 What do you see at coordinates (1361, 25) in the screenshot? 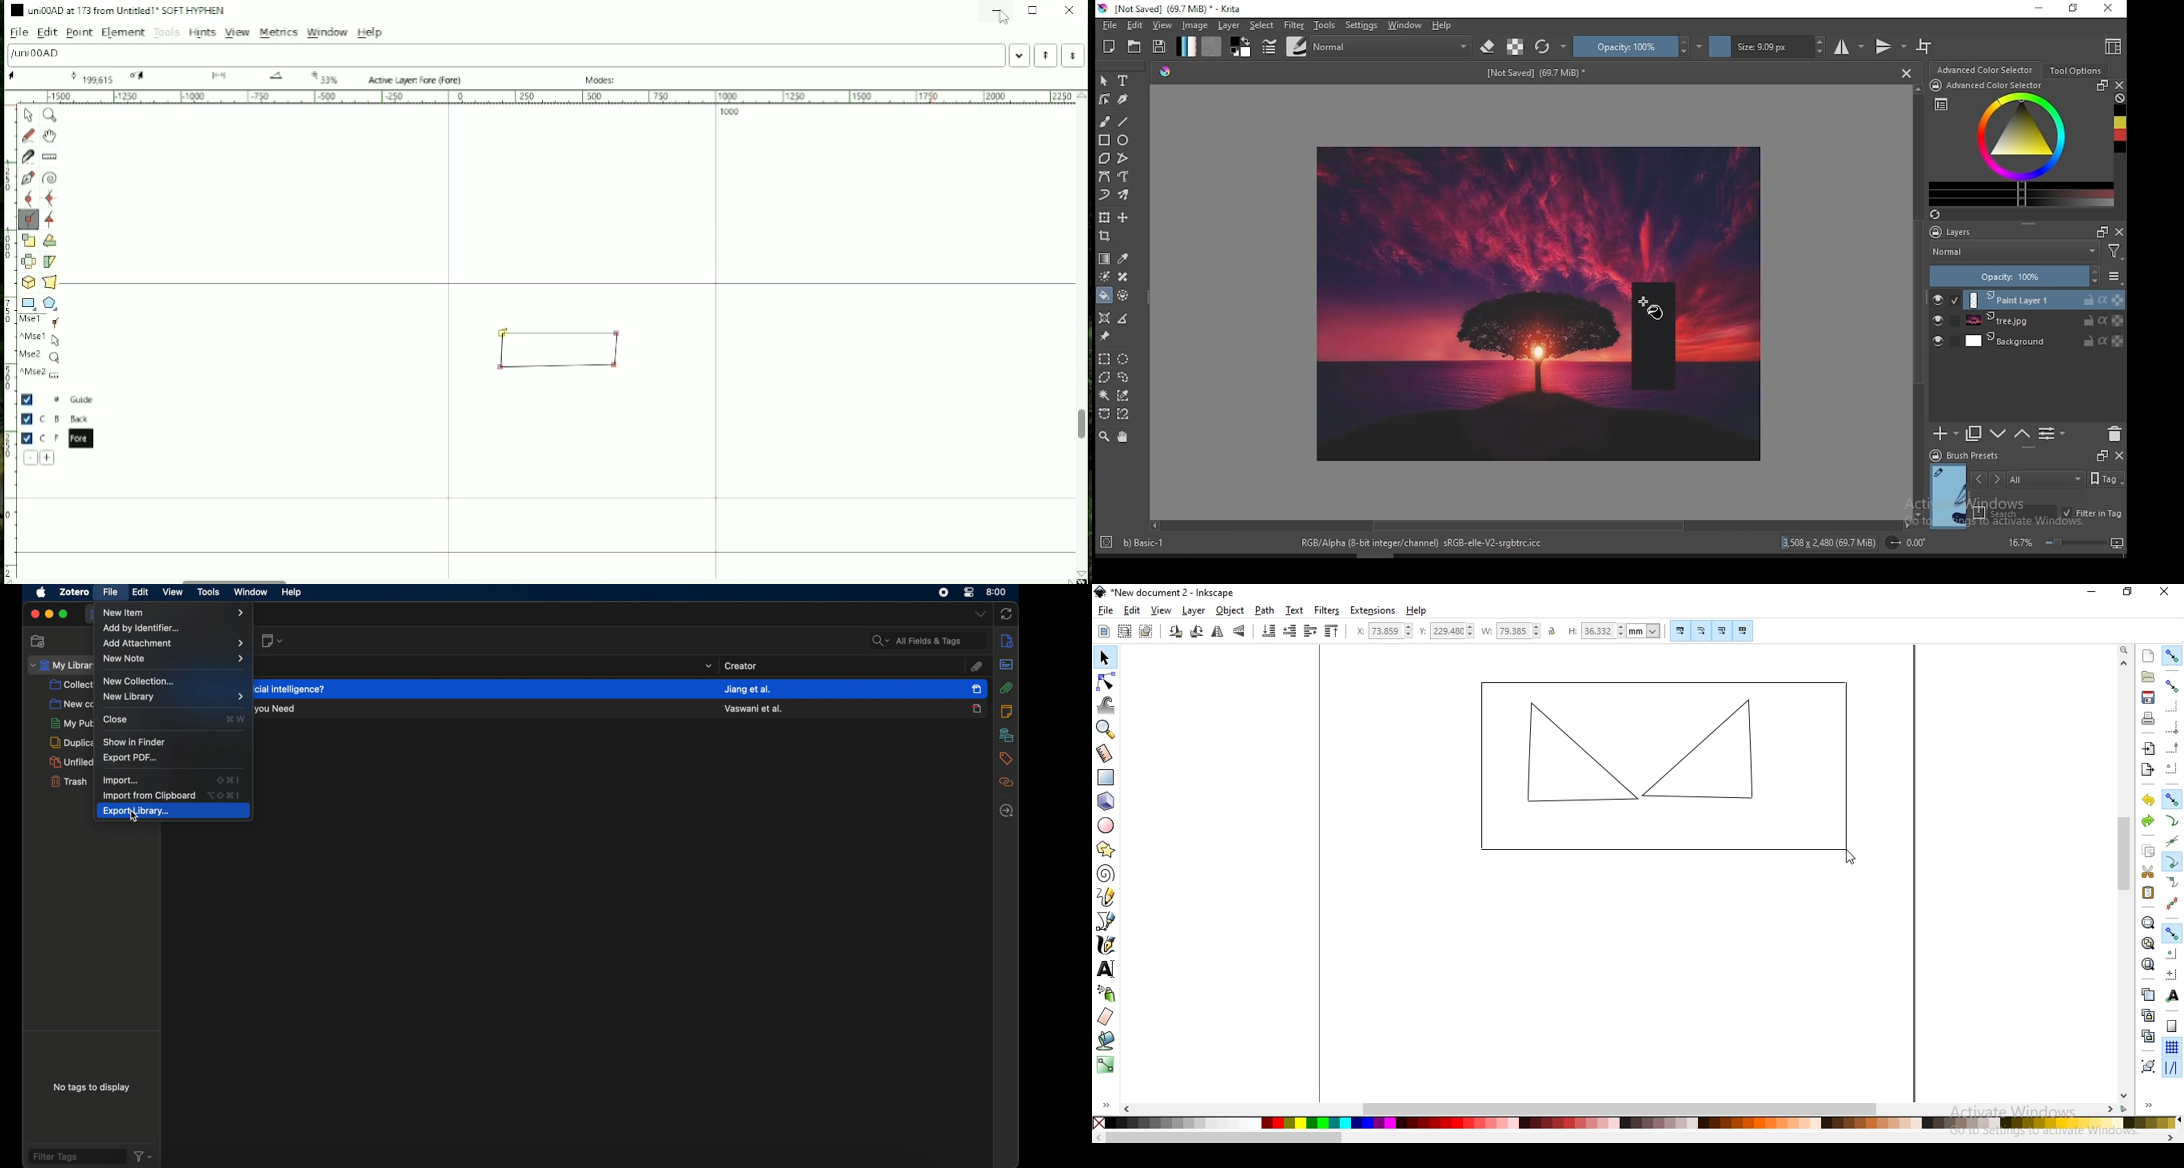
I see `settings` at bounding box center [1361, 25].